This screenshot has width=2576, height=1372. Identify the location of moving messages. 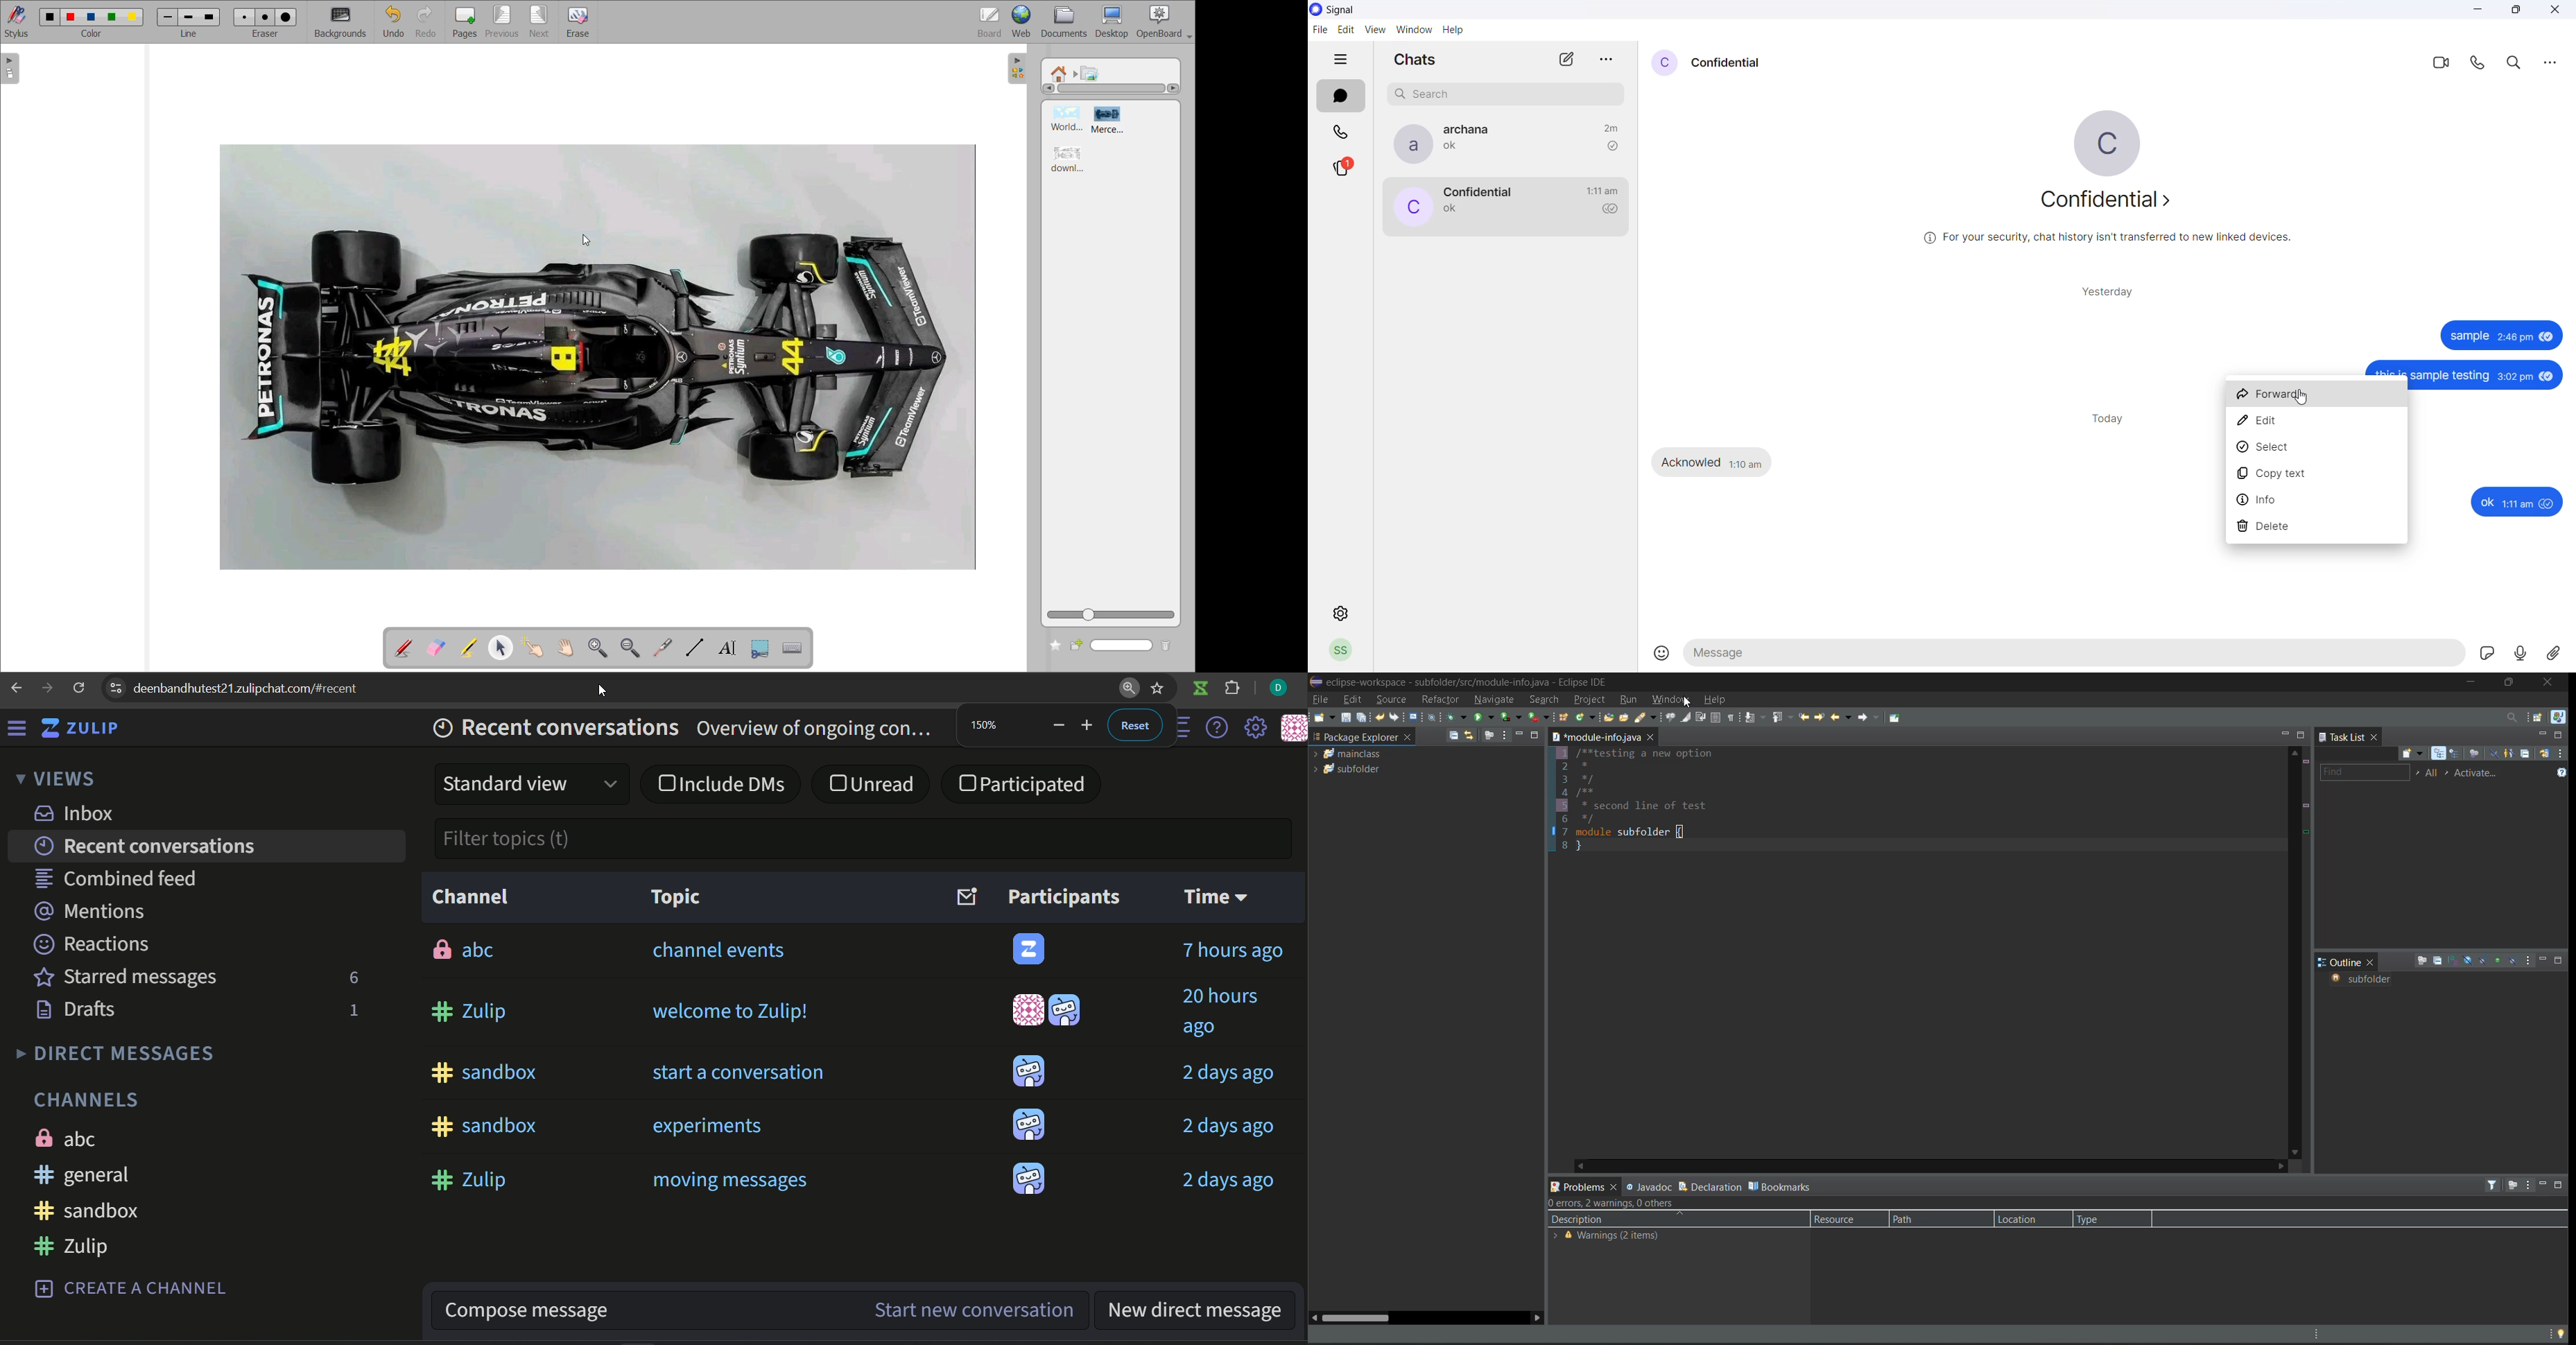
(732, 1179).